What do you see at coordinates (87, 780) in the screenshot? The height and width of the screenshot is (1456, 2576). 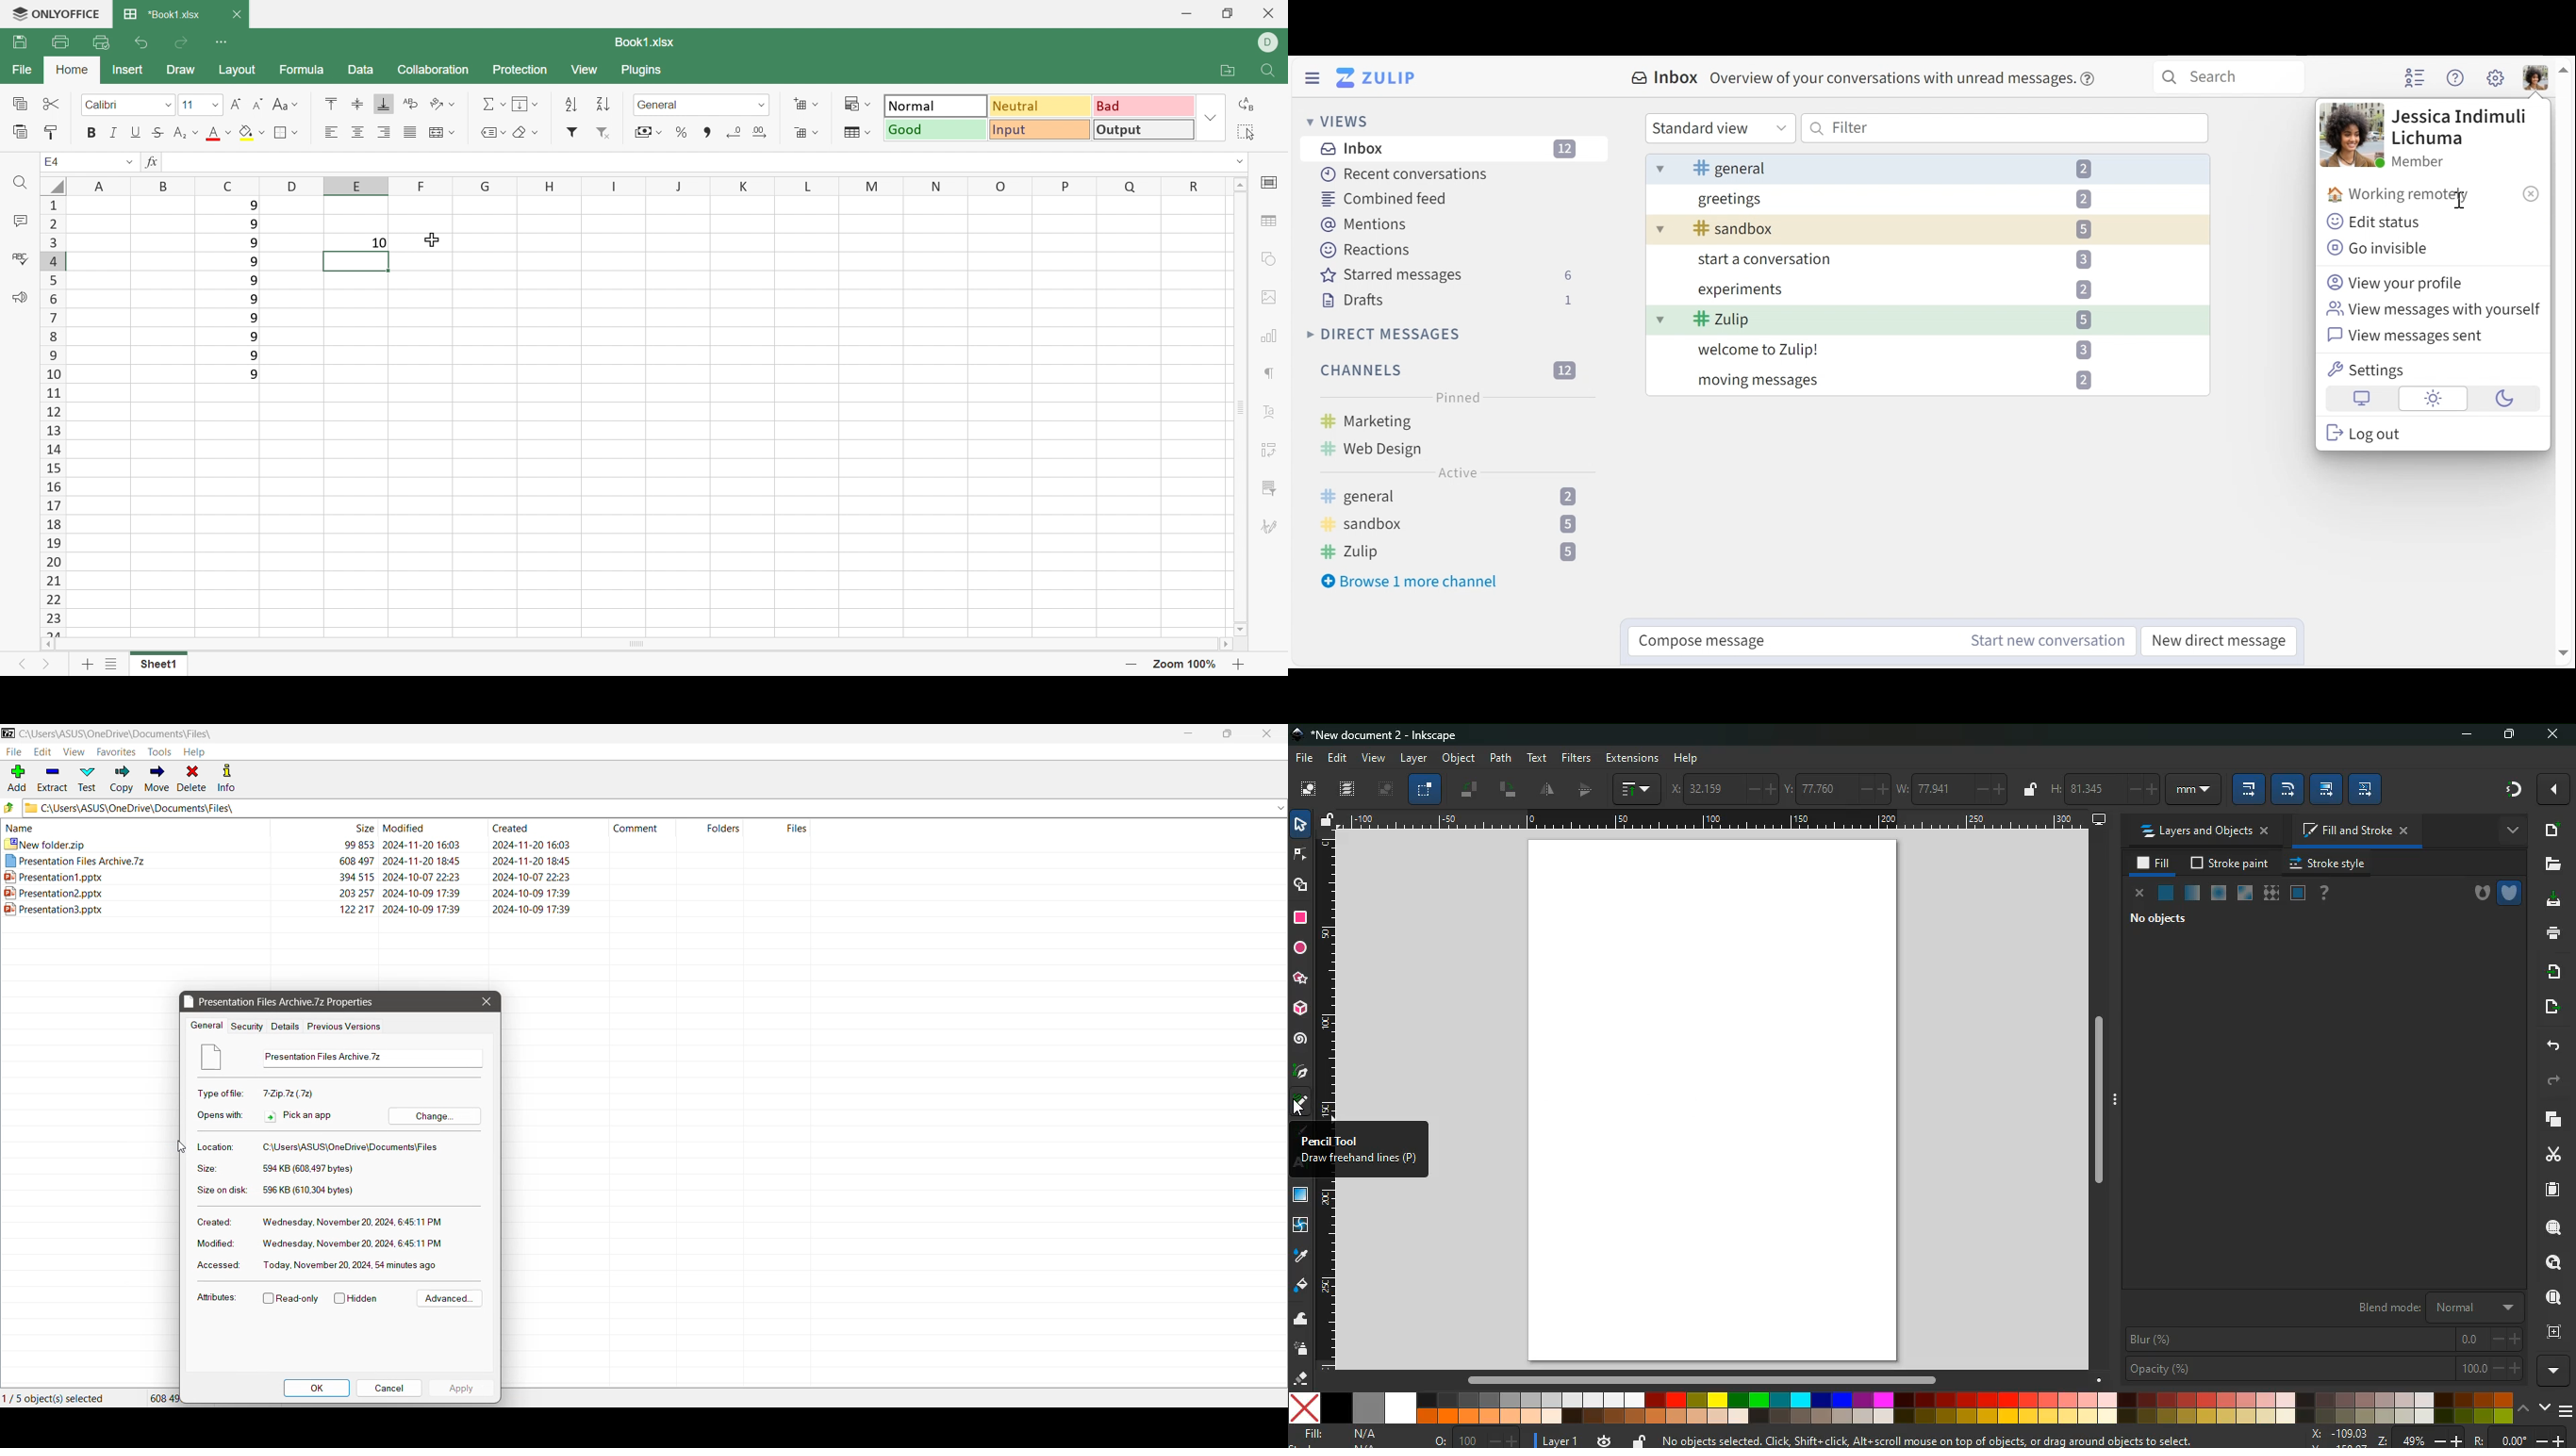 I see `Test` at bounding box center [87, 780].